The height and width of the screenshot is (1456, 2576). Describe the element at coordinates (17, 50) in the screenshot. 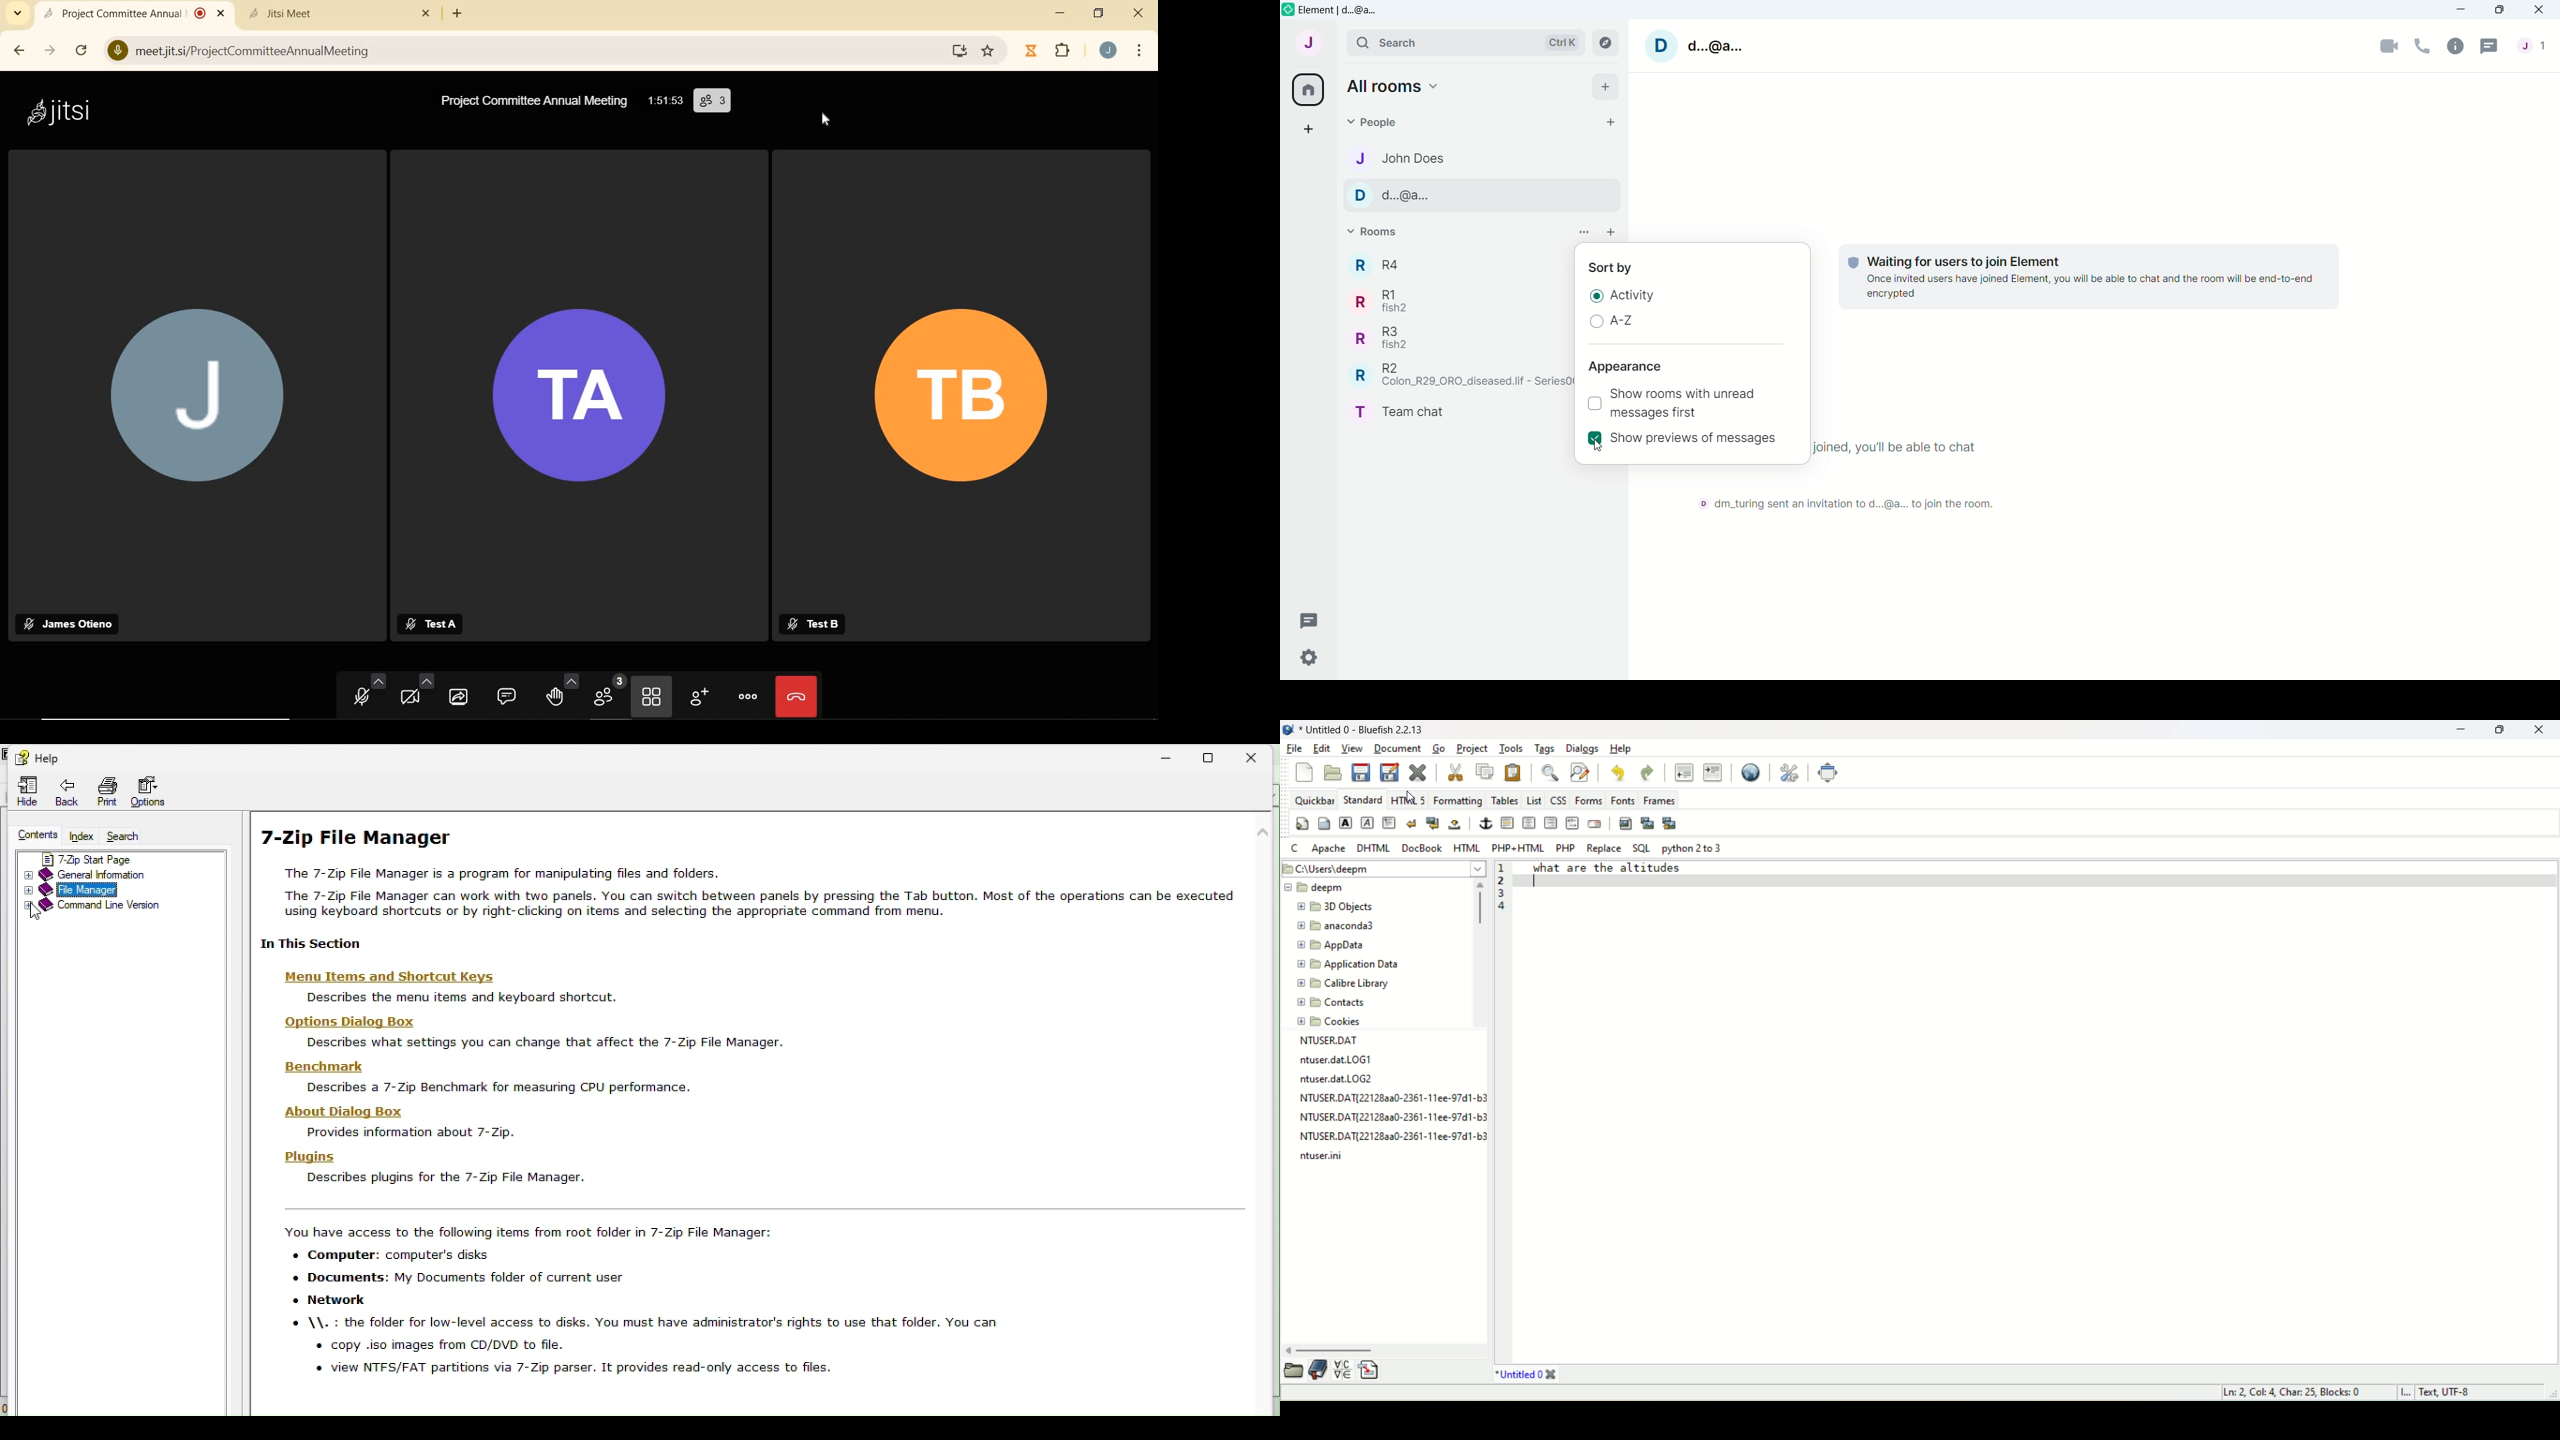

I see `back` at that location.